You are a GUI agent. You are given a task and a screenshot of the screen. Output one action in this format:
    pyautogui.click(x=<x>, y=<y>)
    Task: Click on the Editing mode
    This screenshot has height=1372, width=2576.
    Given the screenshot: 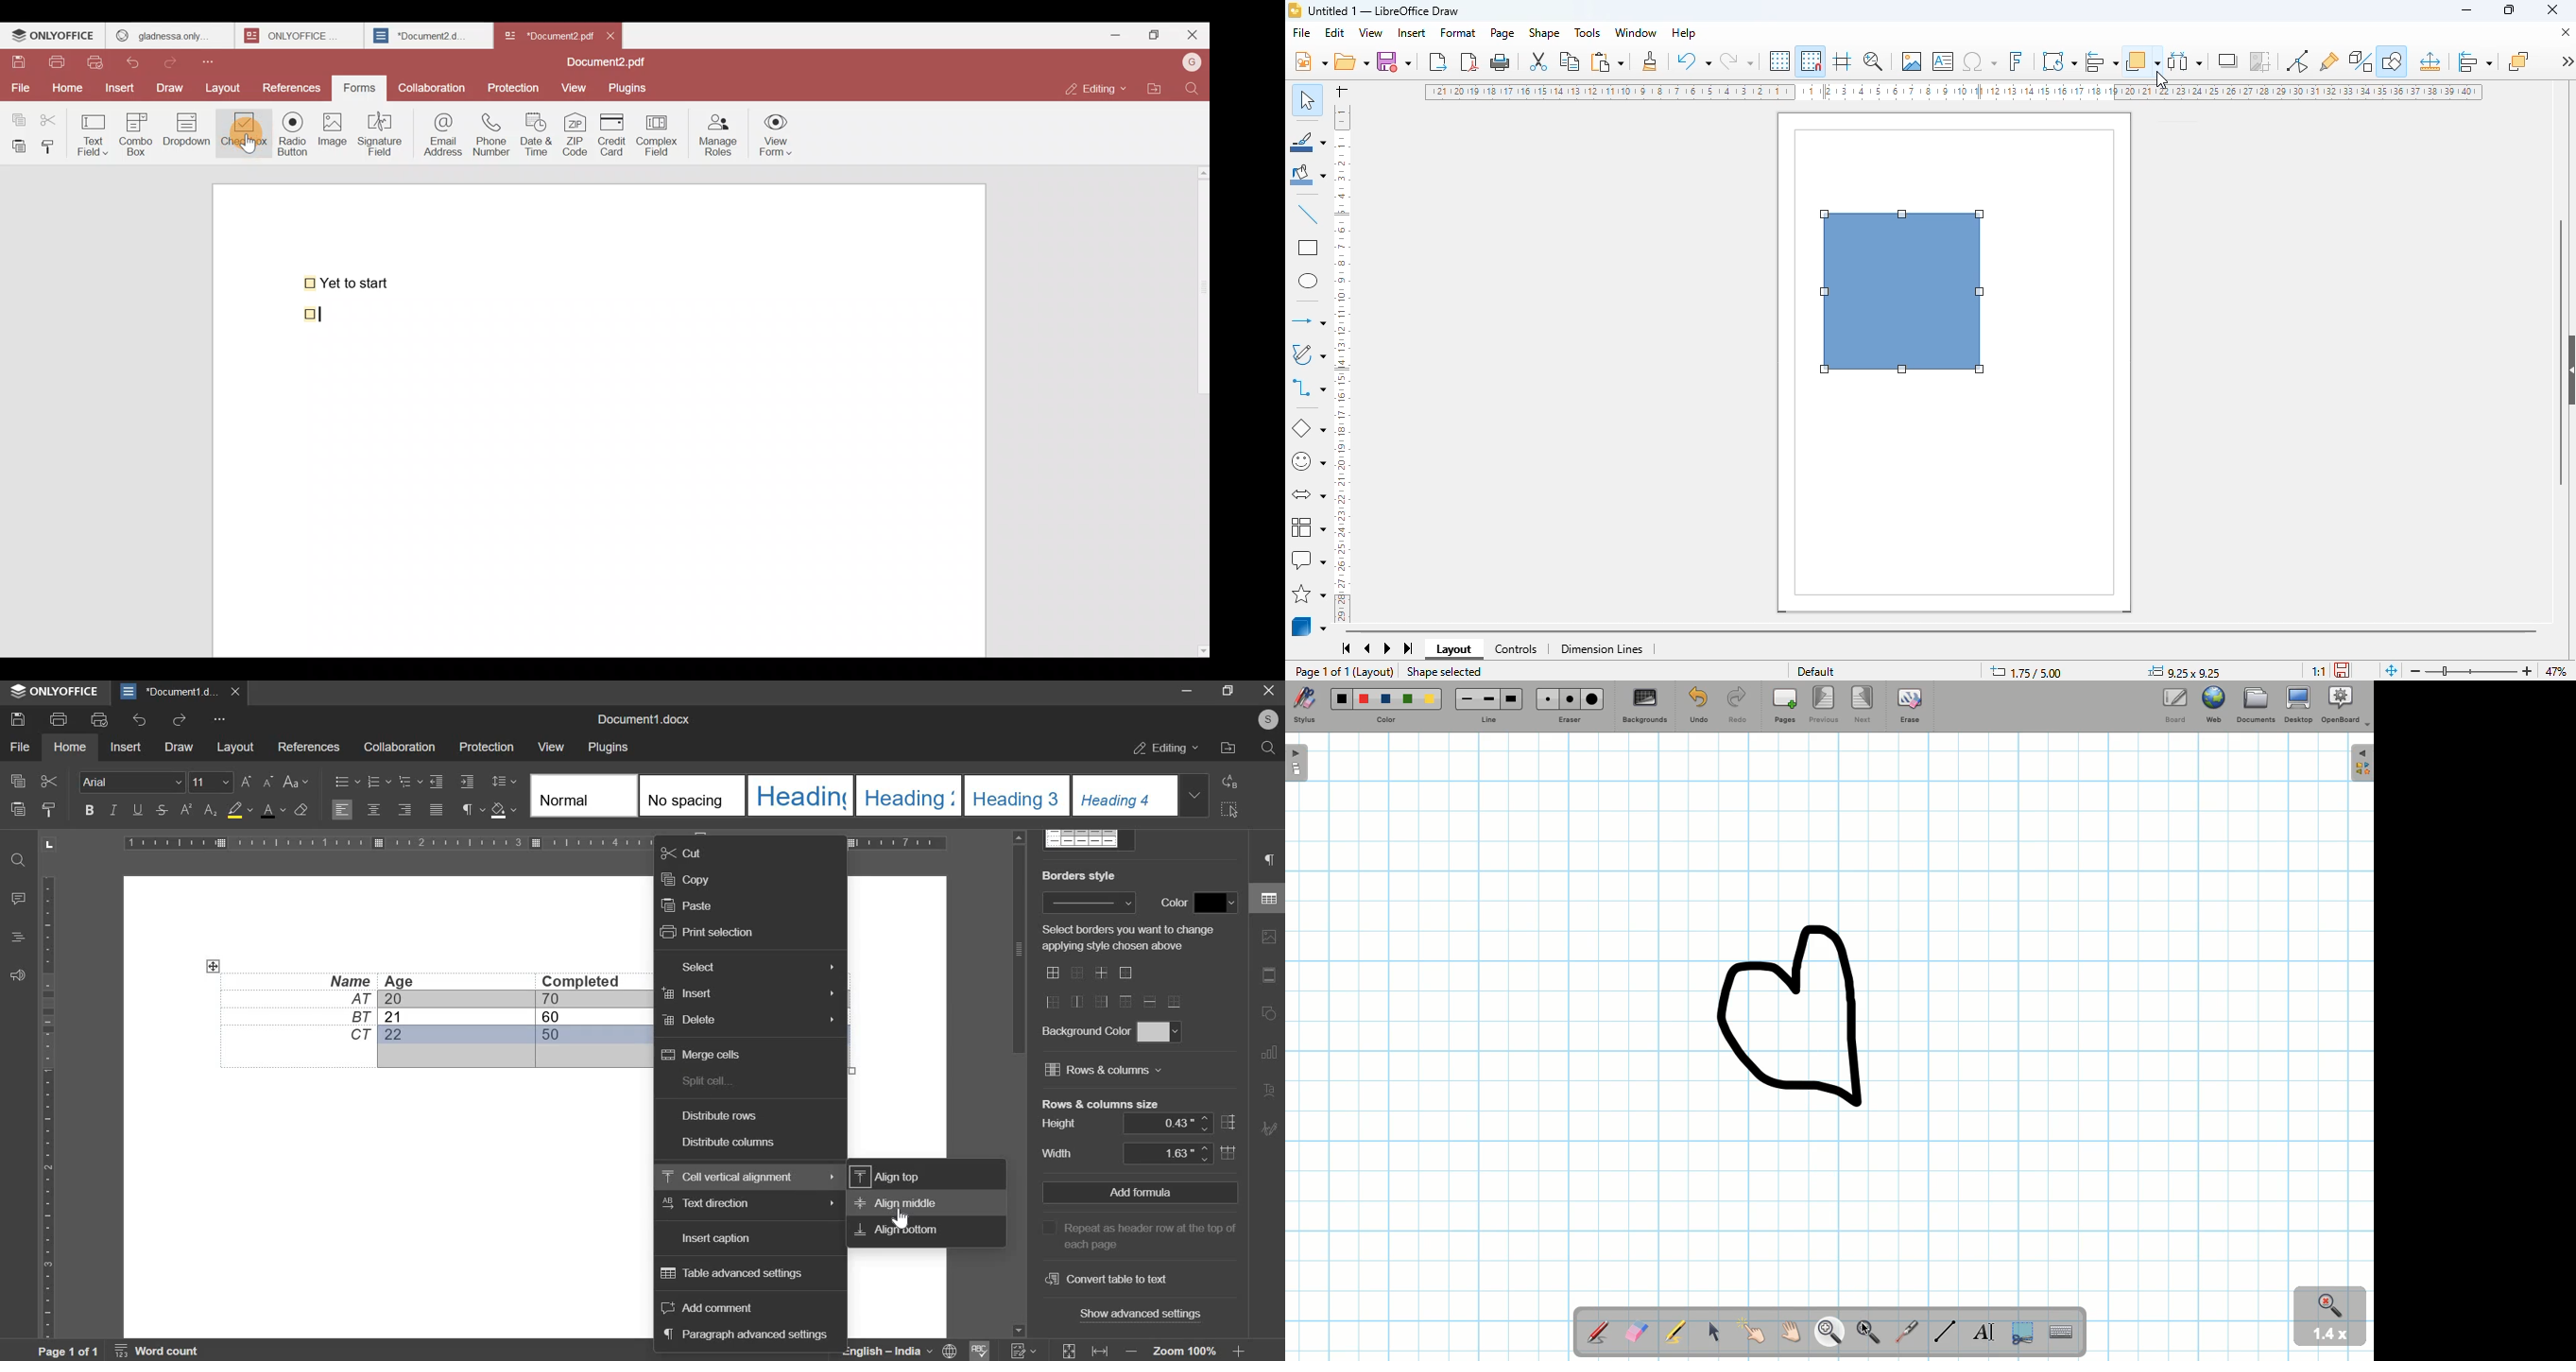 What is the action you would take?
    pyautogui.click(x=1094, y=89)
    